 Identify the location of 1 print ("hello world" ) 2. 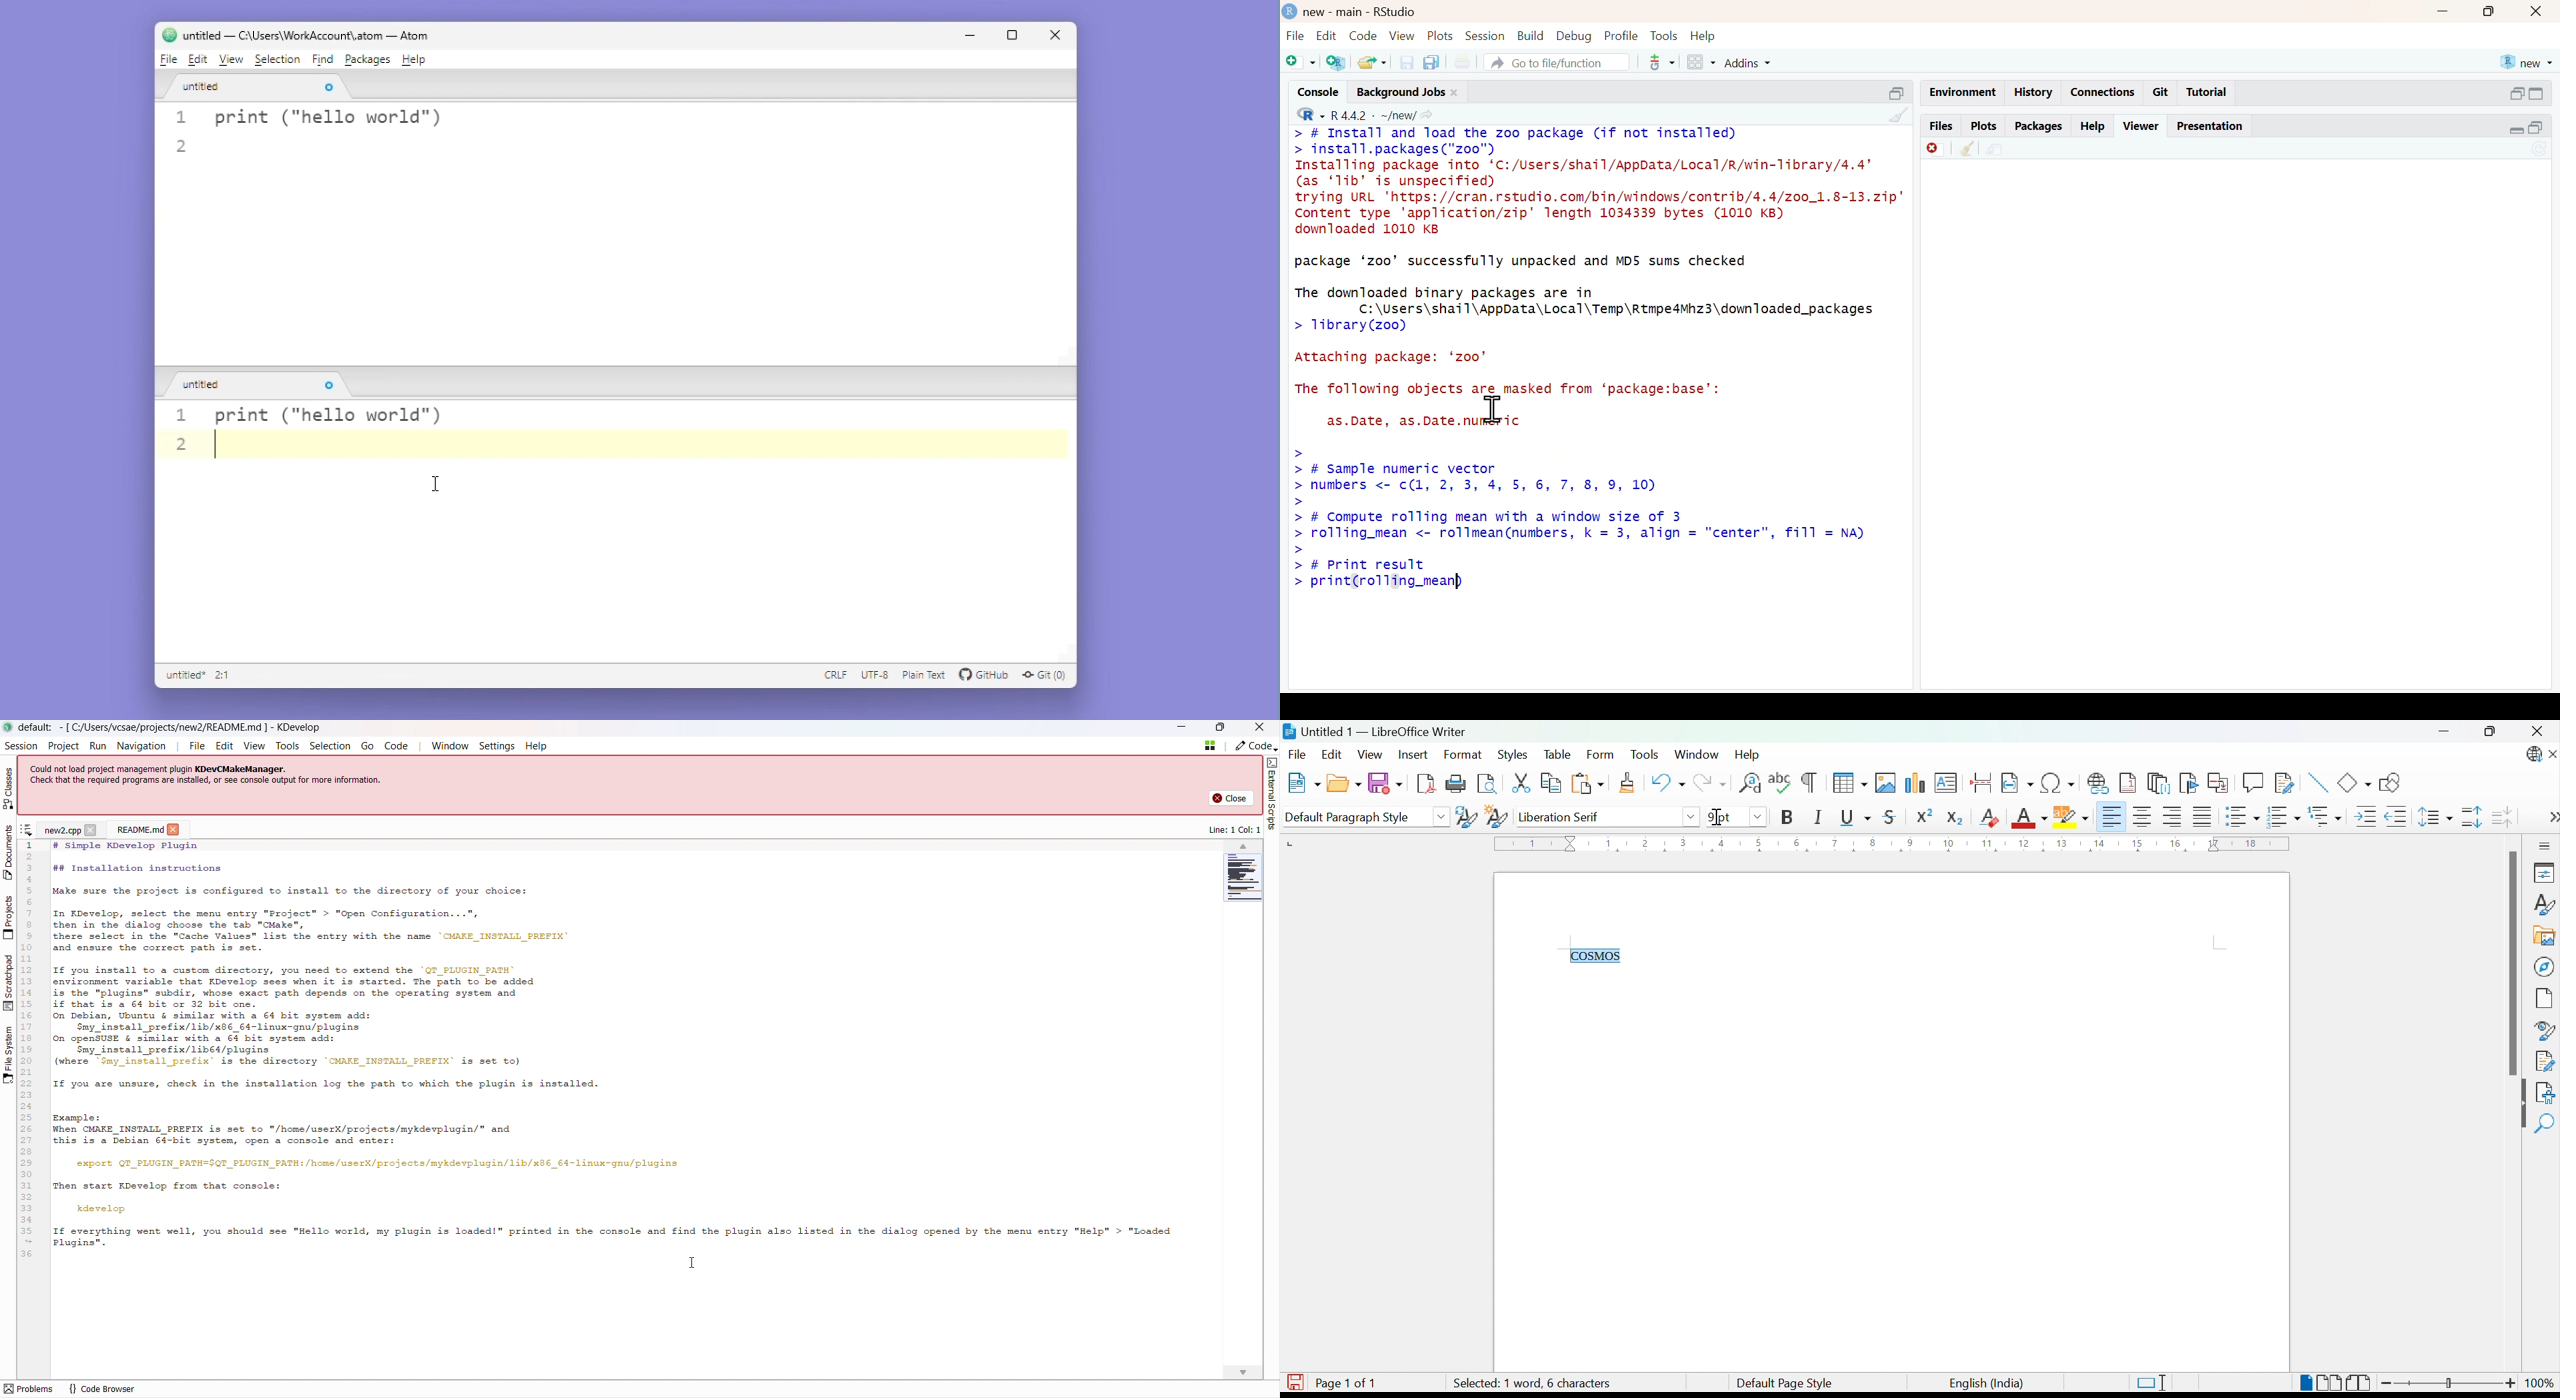
(620, 135).